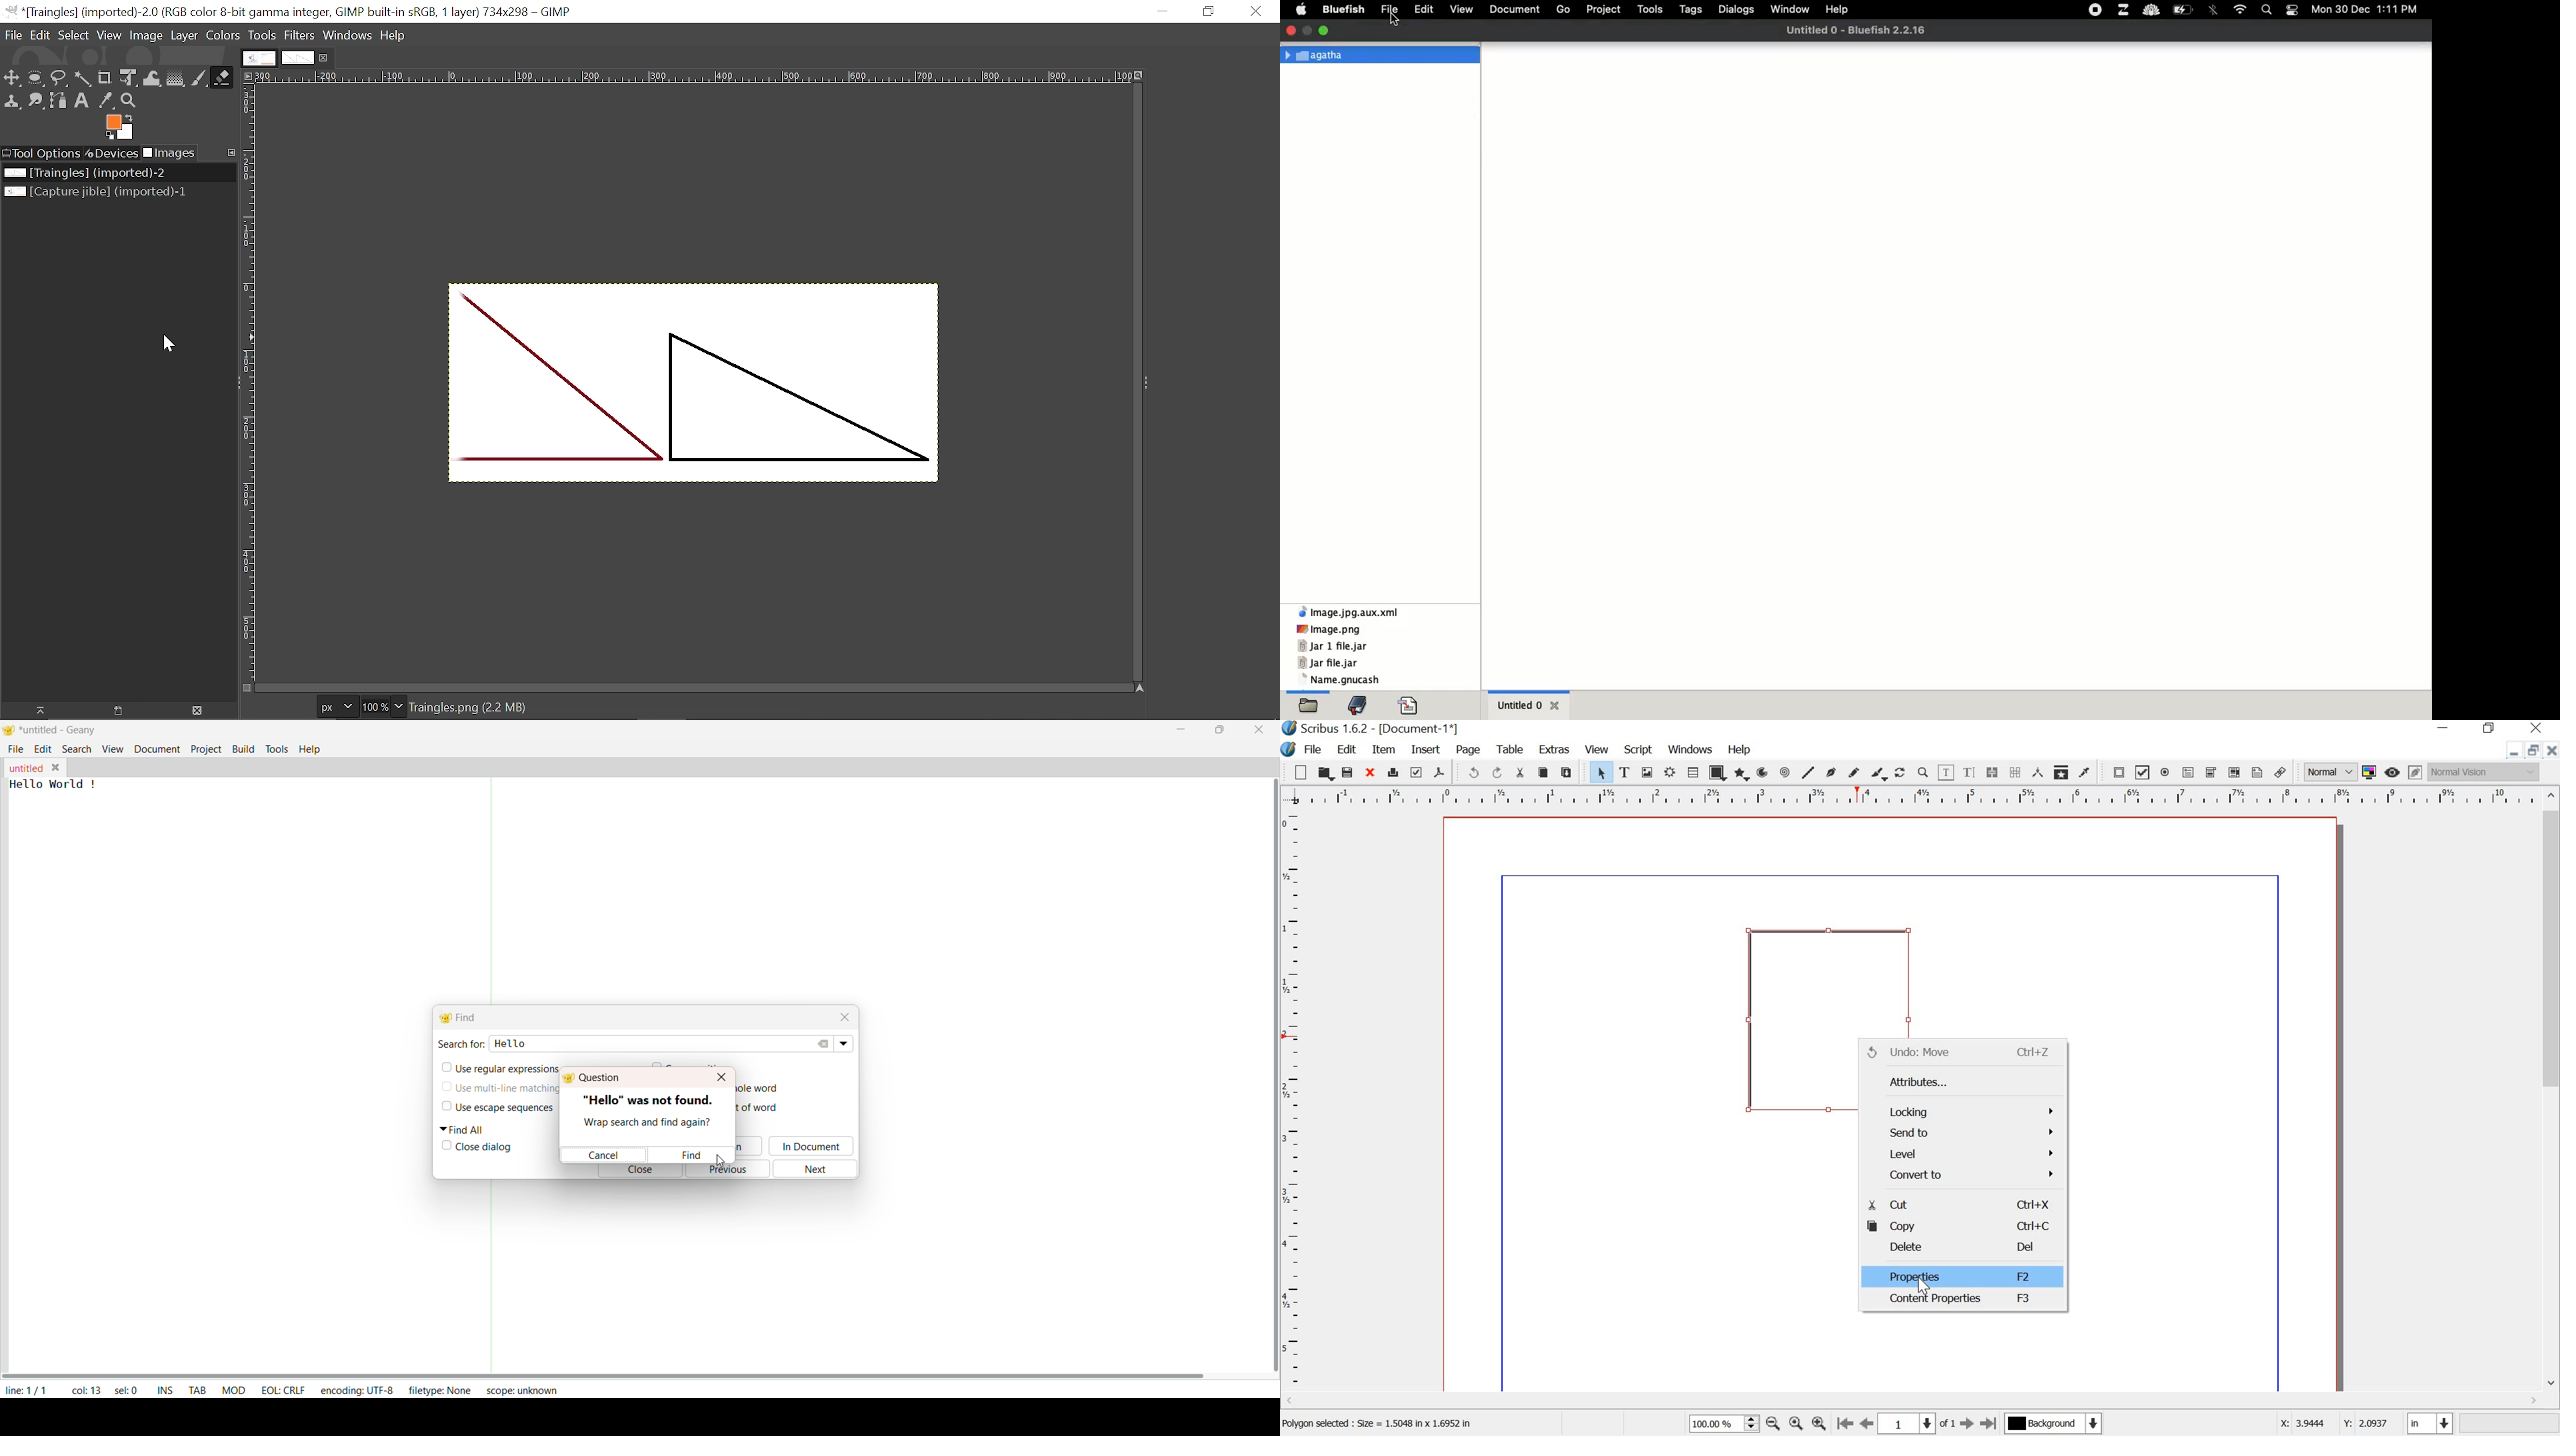 This screenshot has width=2576, height=1456. What do you see at coordinates (1879, 775) in the screenshot?
I see `calligraphic line` at bounding box center [1879, 775].